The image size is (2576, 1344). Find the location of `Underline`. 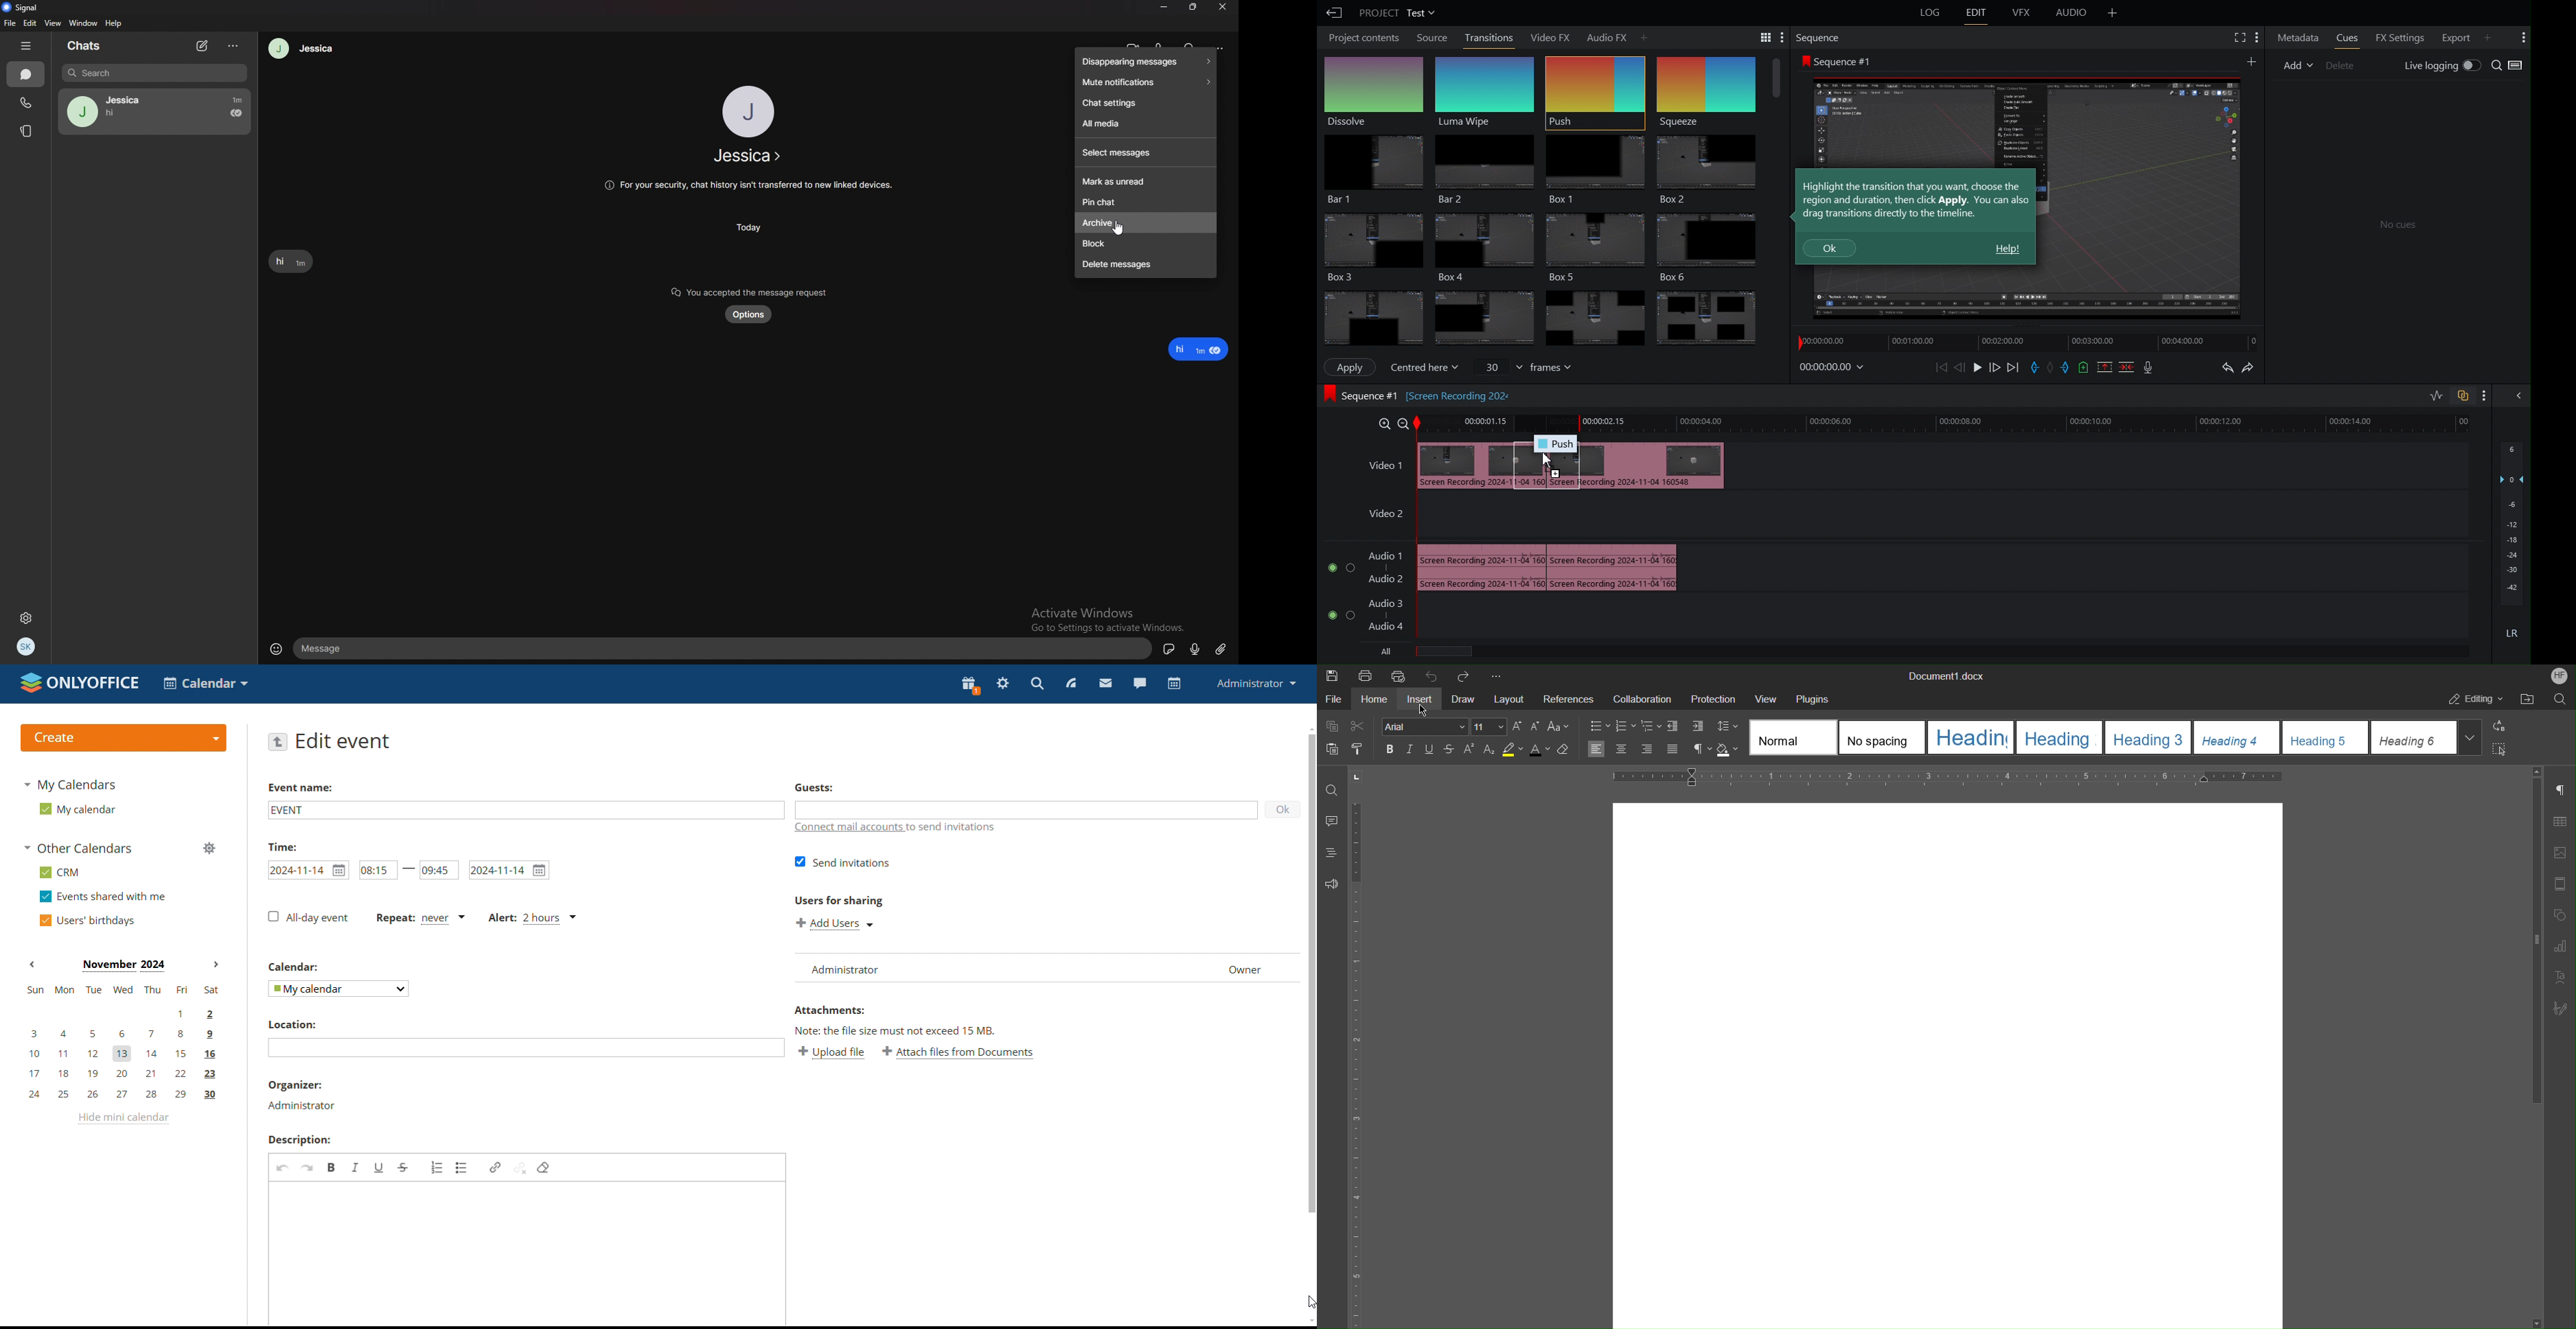

Underline is located at coordinates (1429, 750).